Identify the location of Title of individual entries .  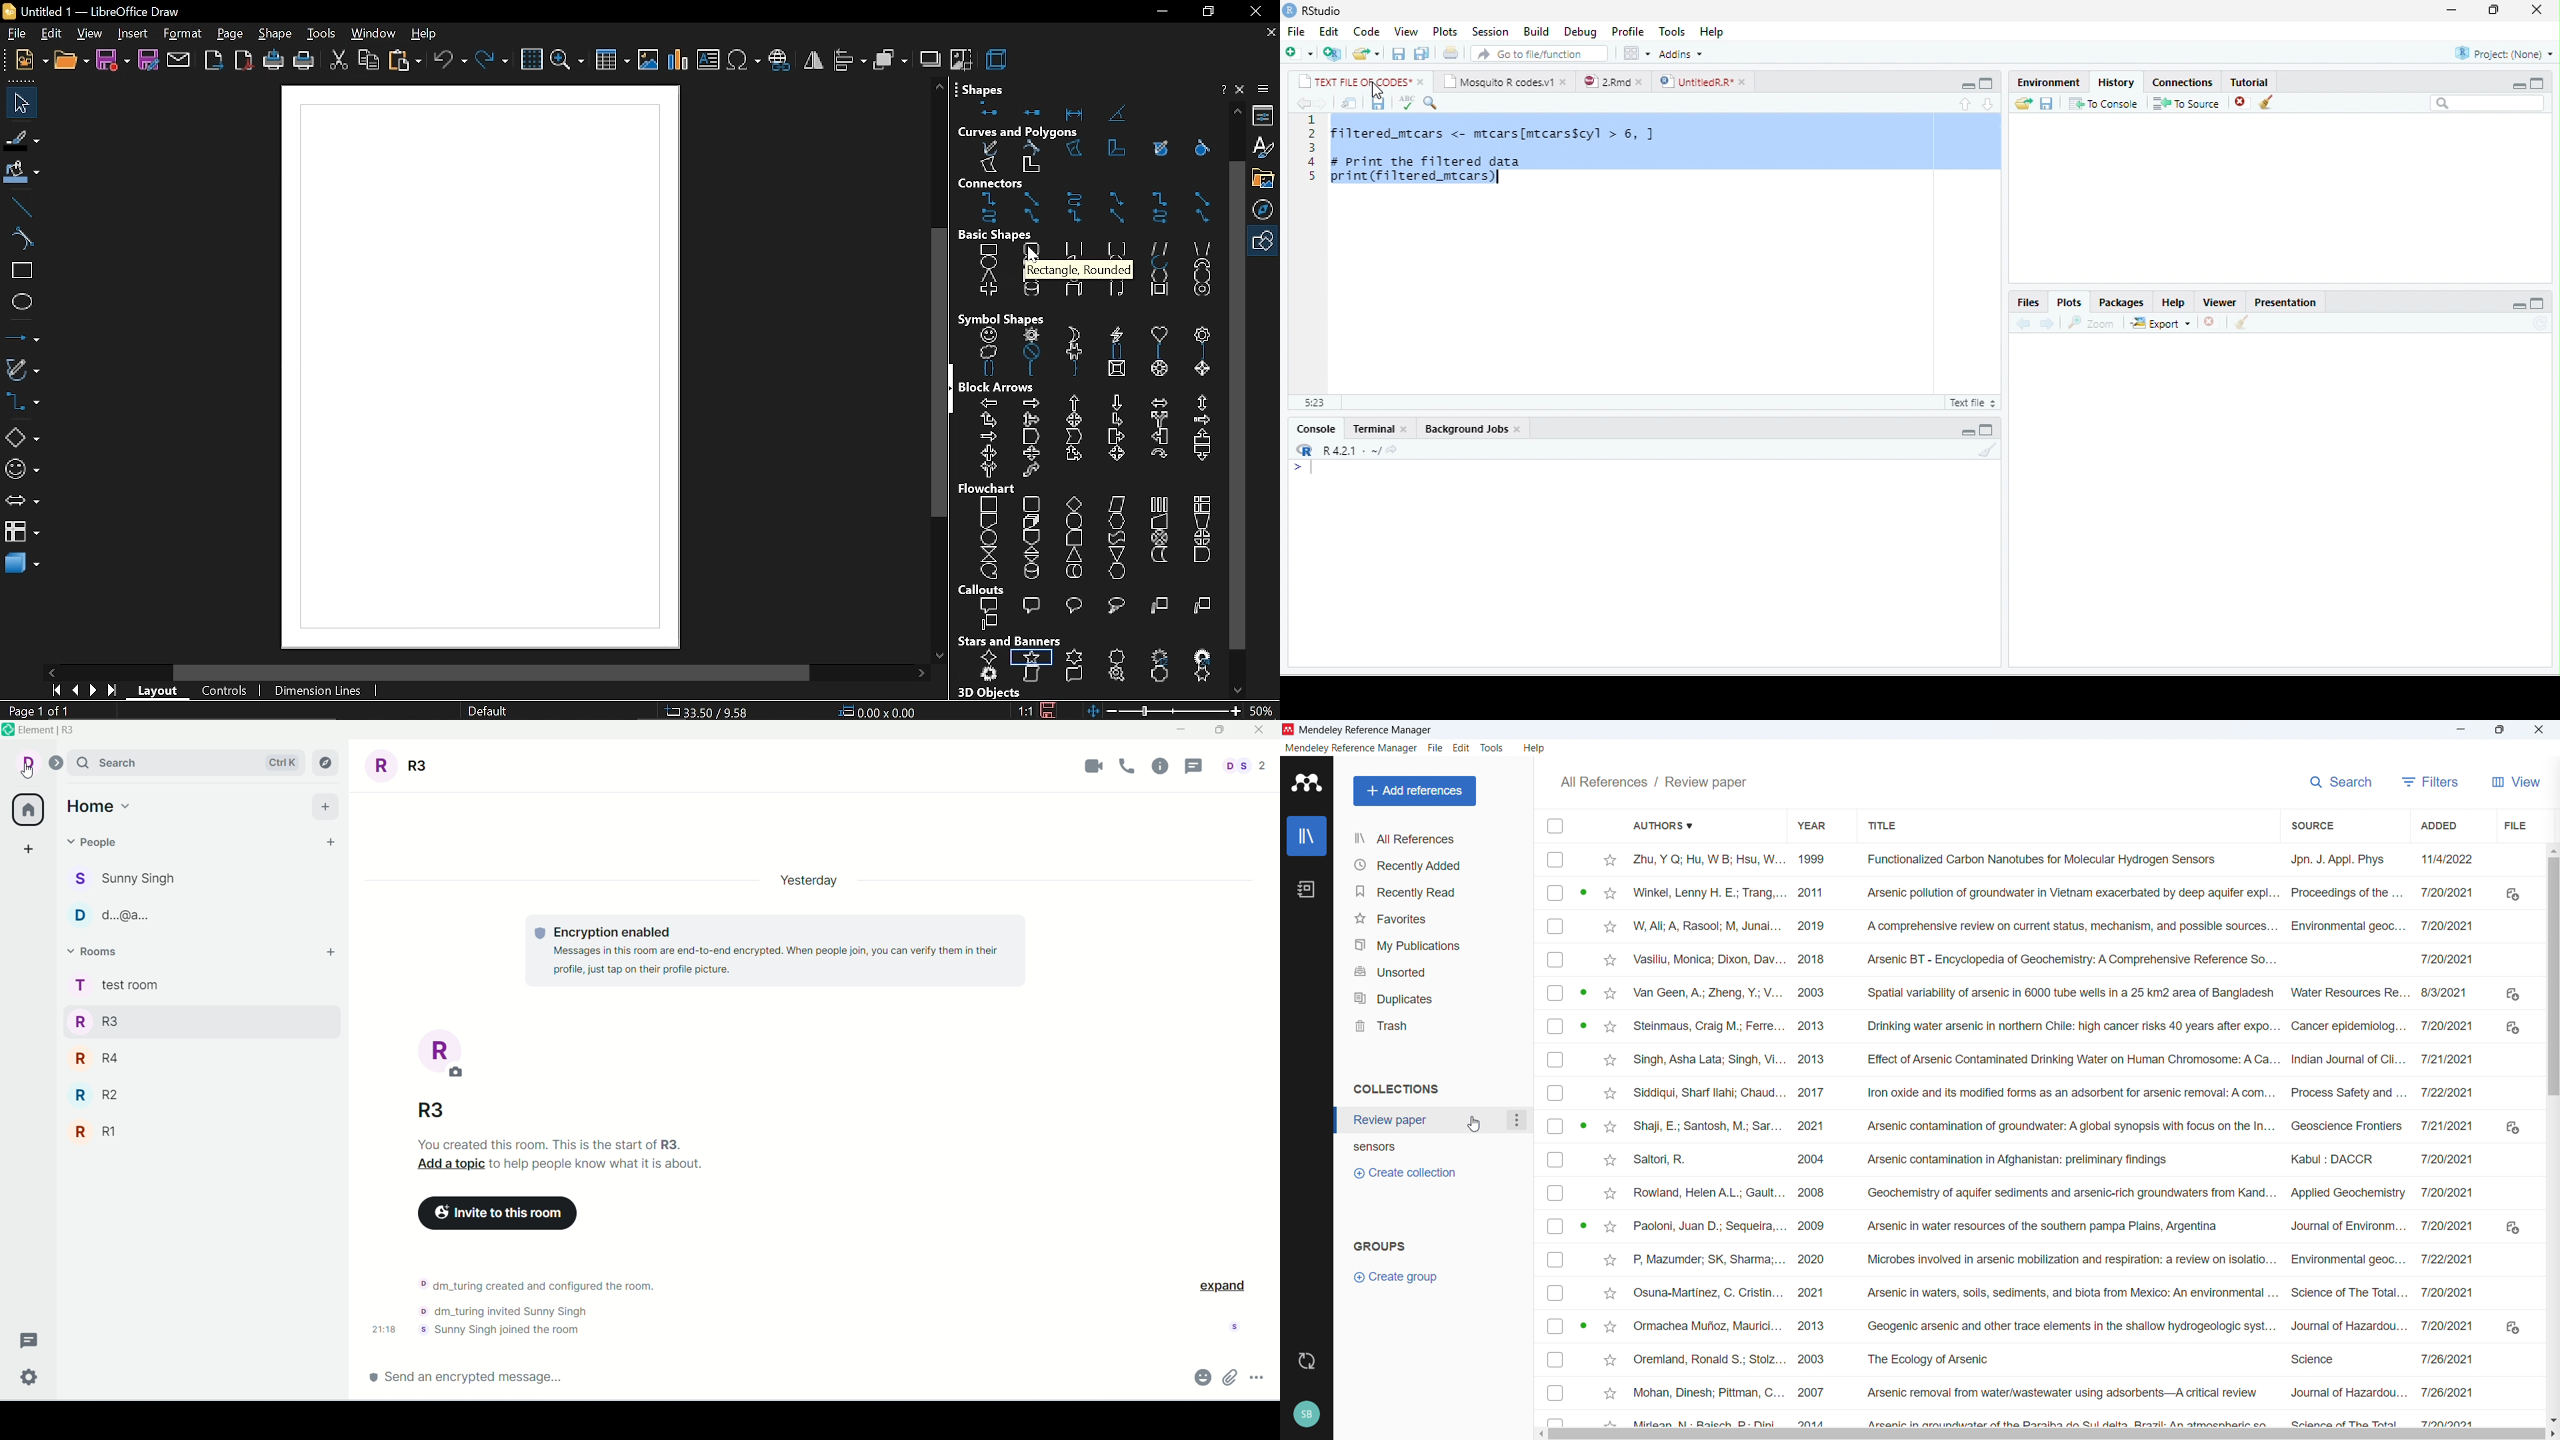
(2068, 1138).